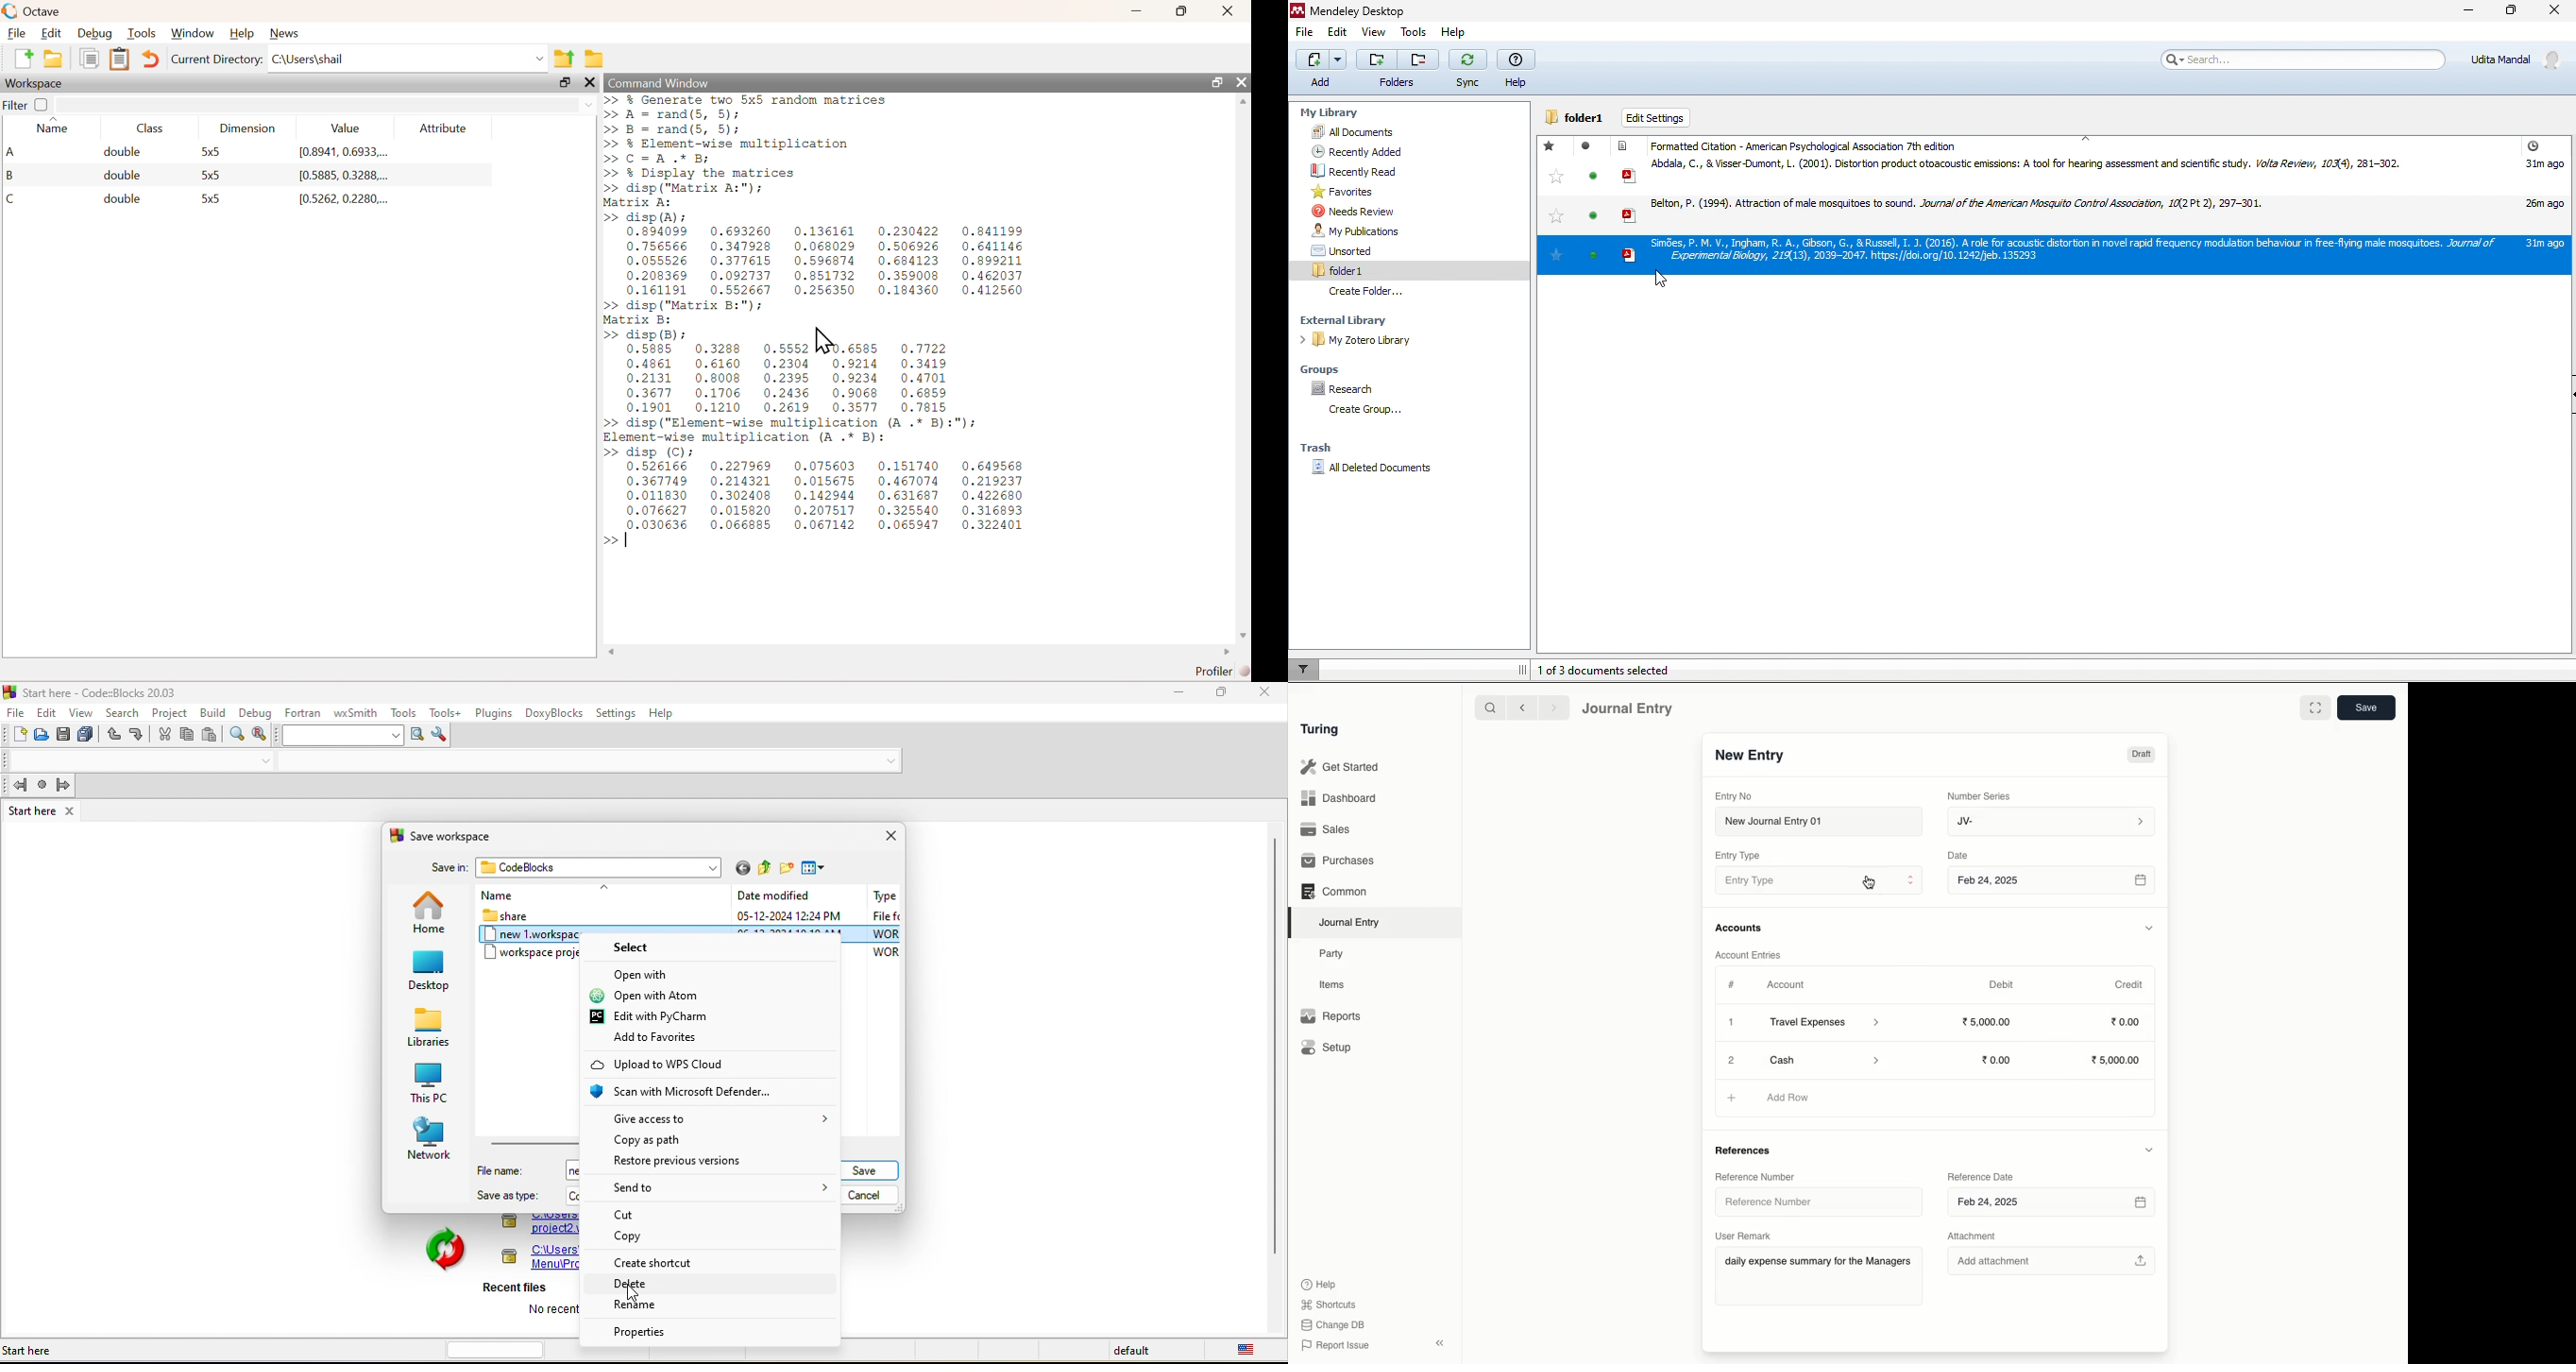 This screenshot has height=1372, width=2576. Describe the element at coordinates (2120, 1060) in the screenshot. I see `5,000.00` at that location.